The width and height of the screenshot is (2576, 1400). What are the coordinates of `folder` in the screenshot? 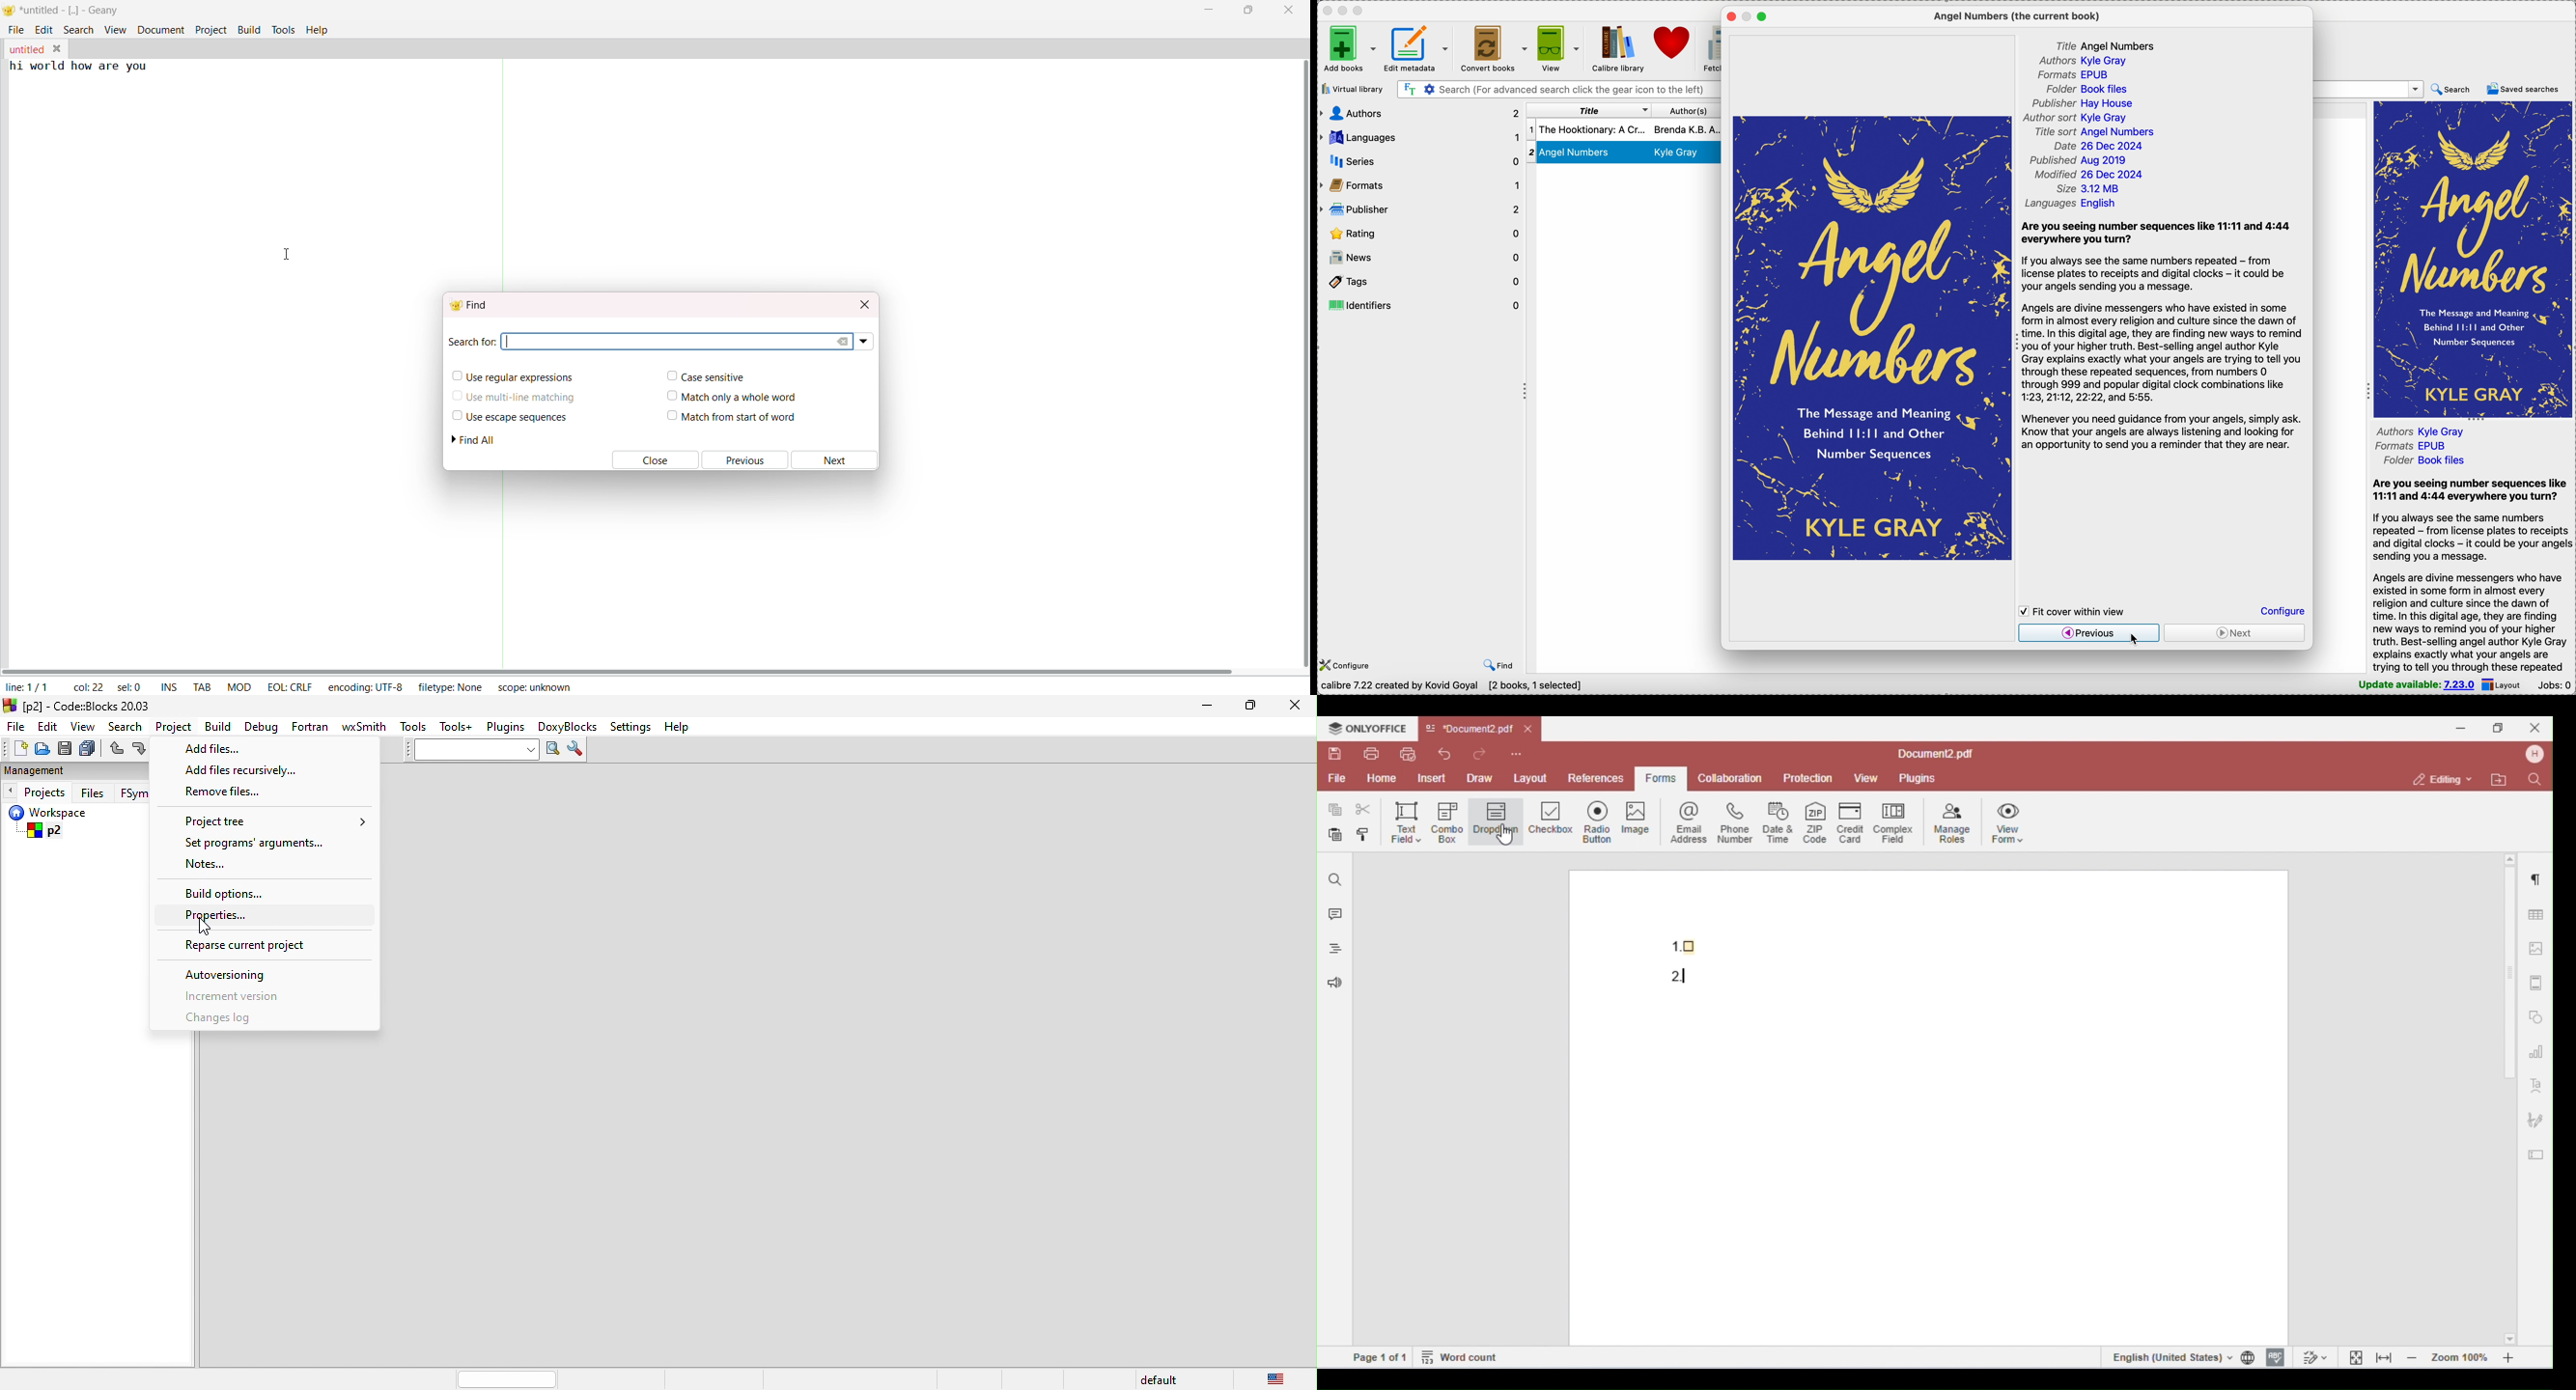 It's located at (2082, 88).